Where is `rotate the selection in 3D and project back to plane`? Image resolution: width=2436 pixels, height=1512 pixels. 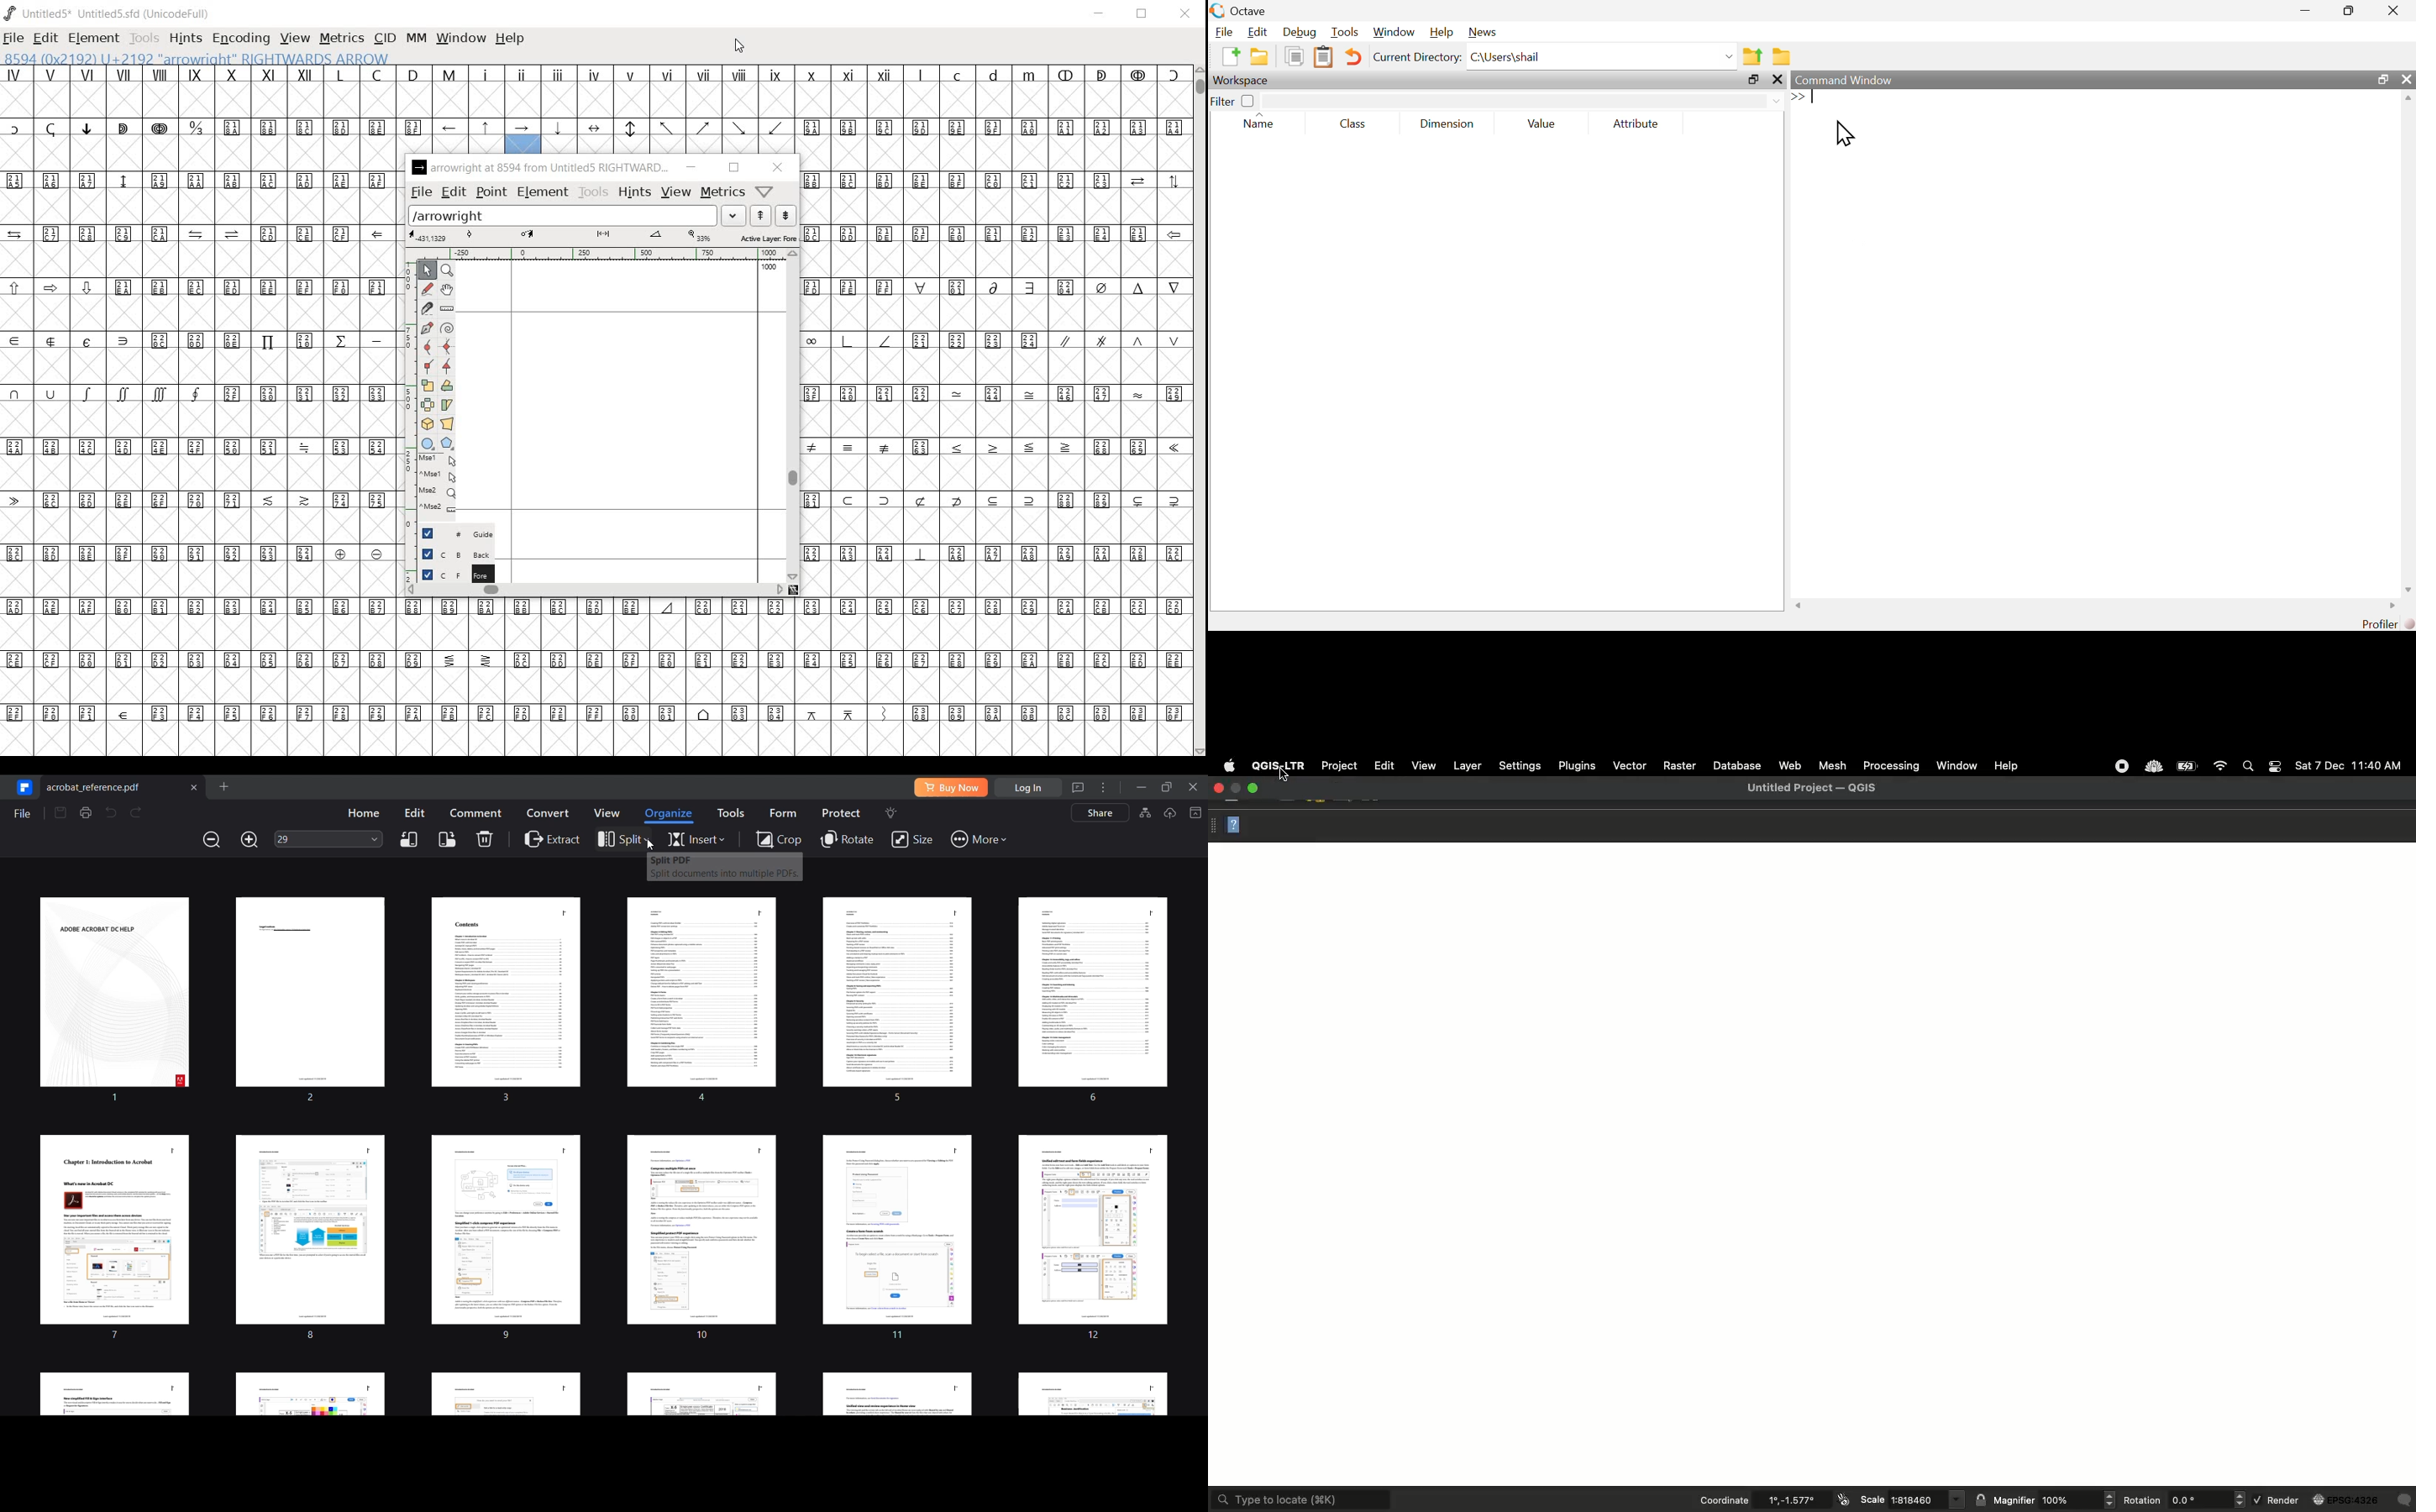
rotate the selection in 3D and project back to plane is located at coordinates (426, 424).